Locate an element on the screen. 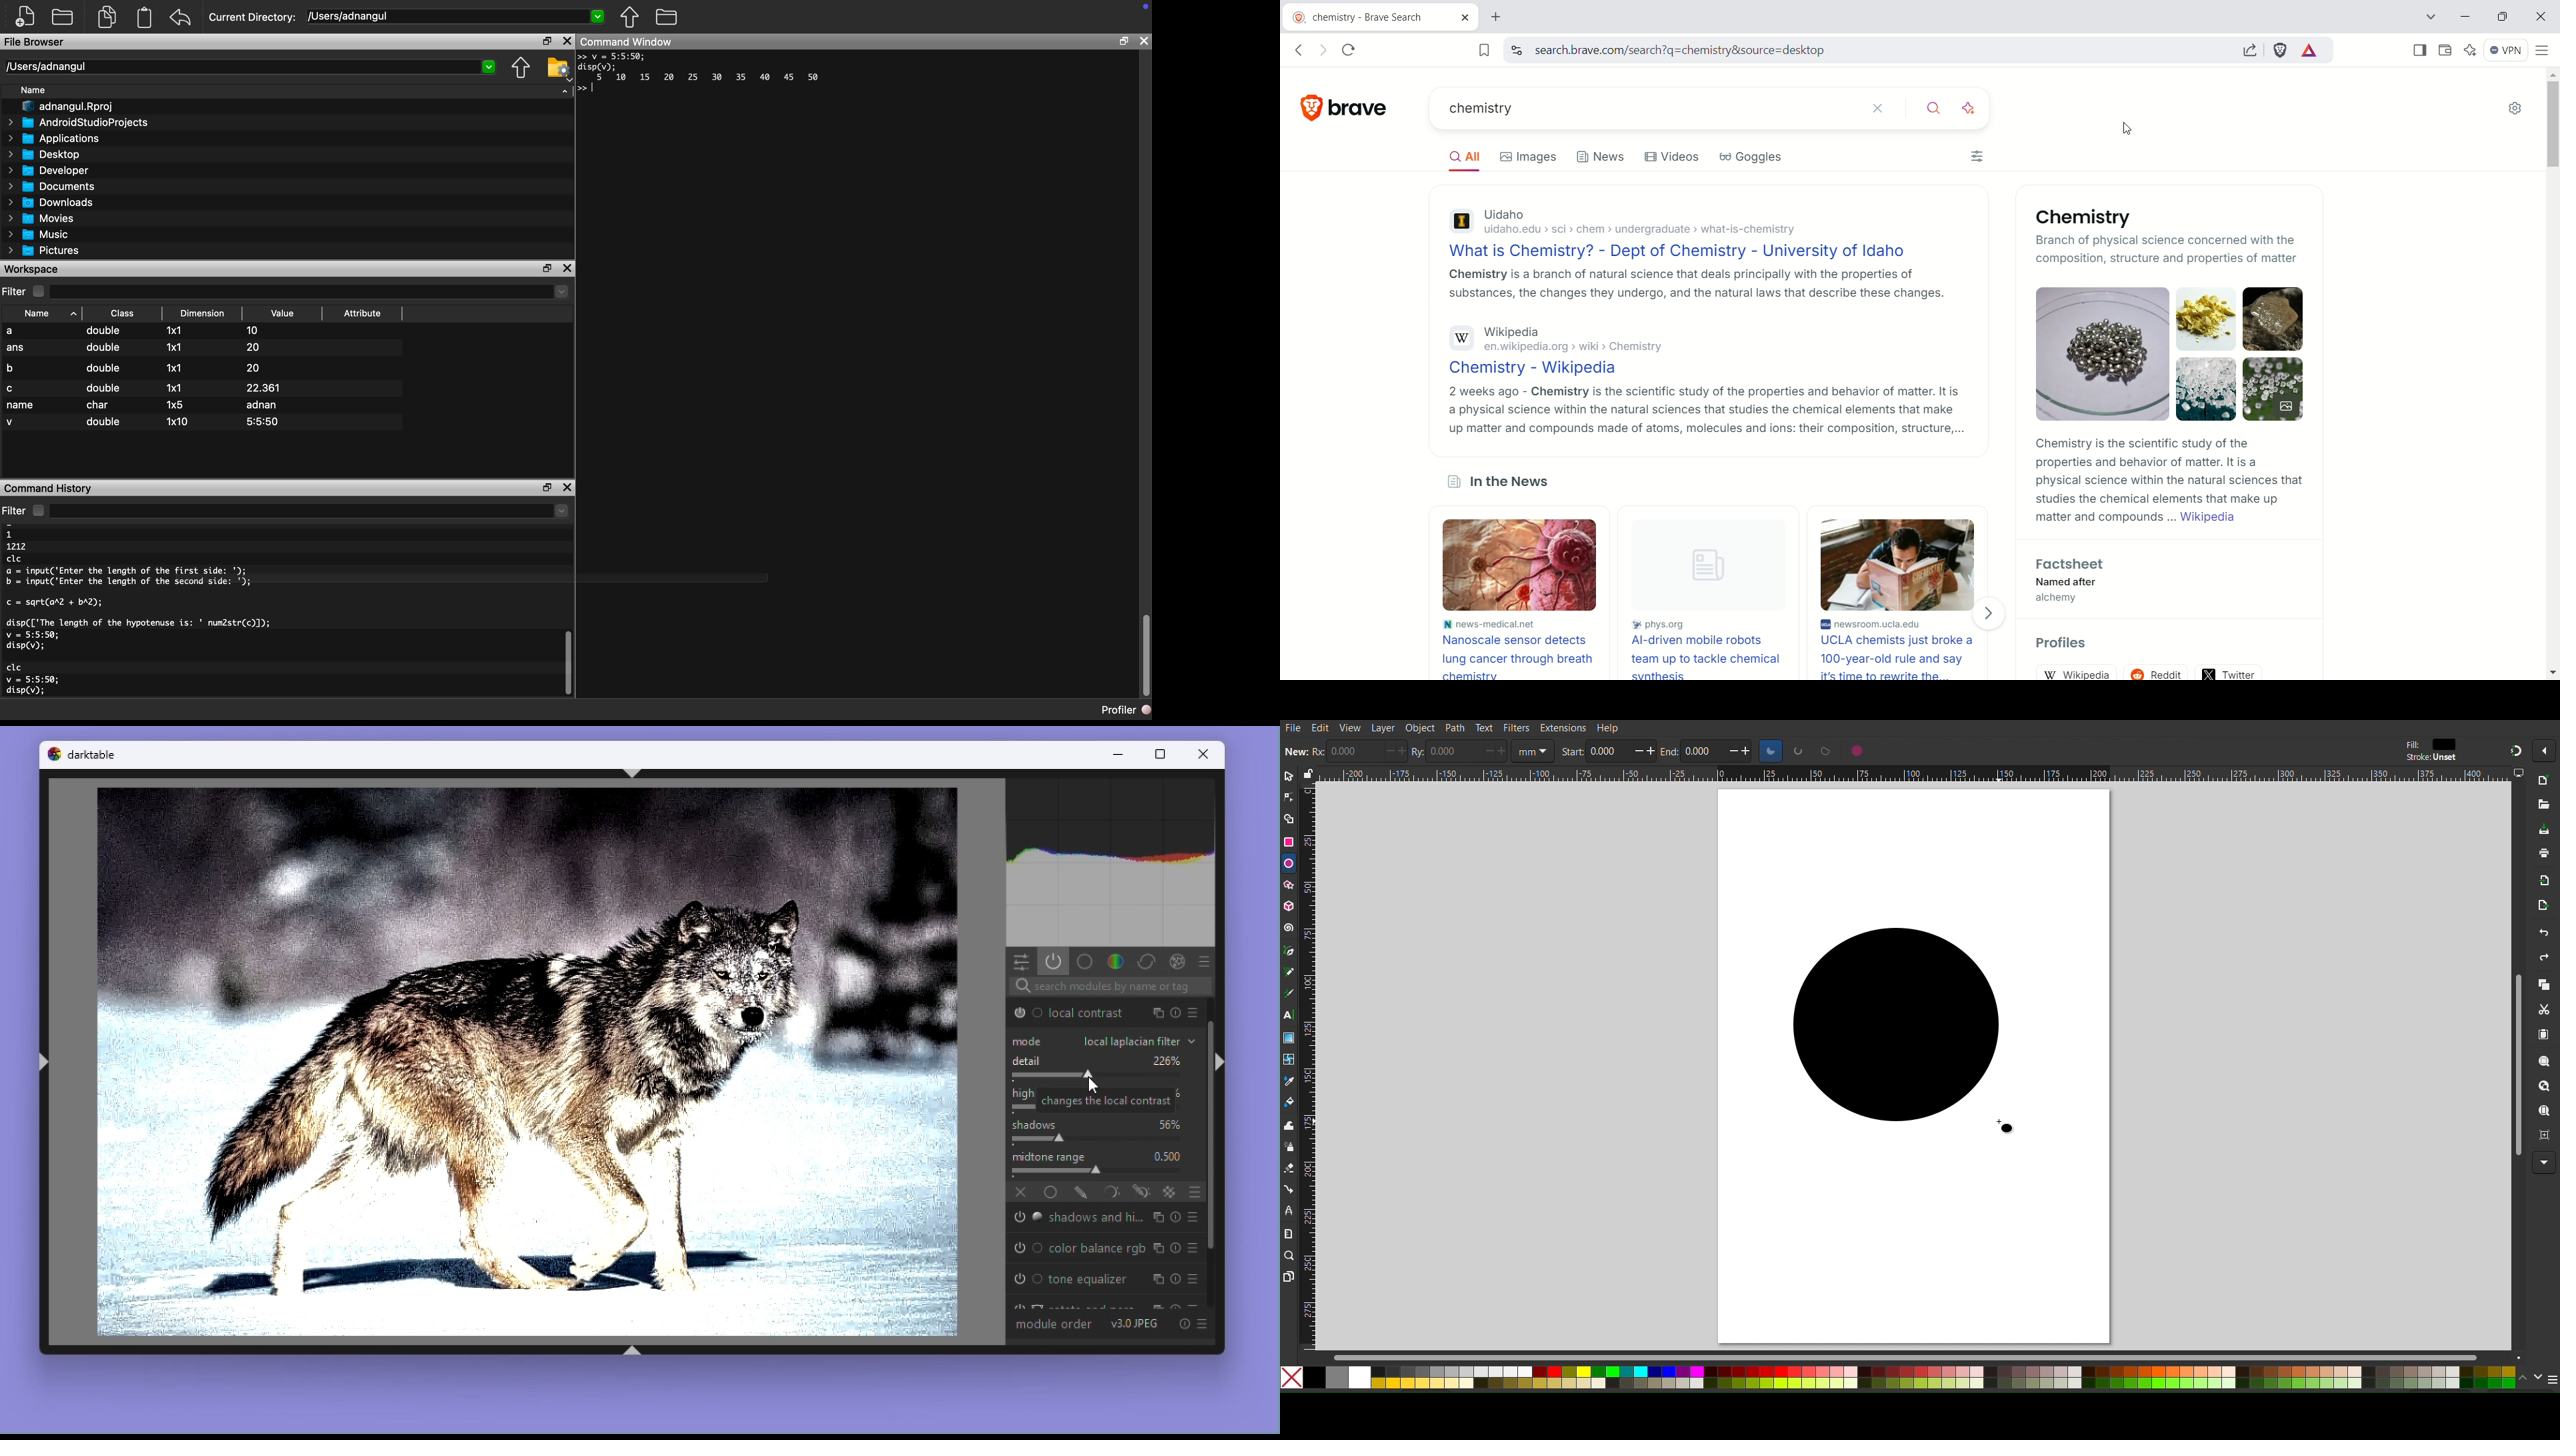  Spray Tool is located at coordinates (1289, 1170).